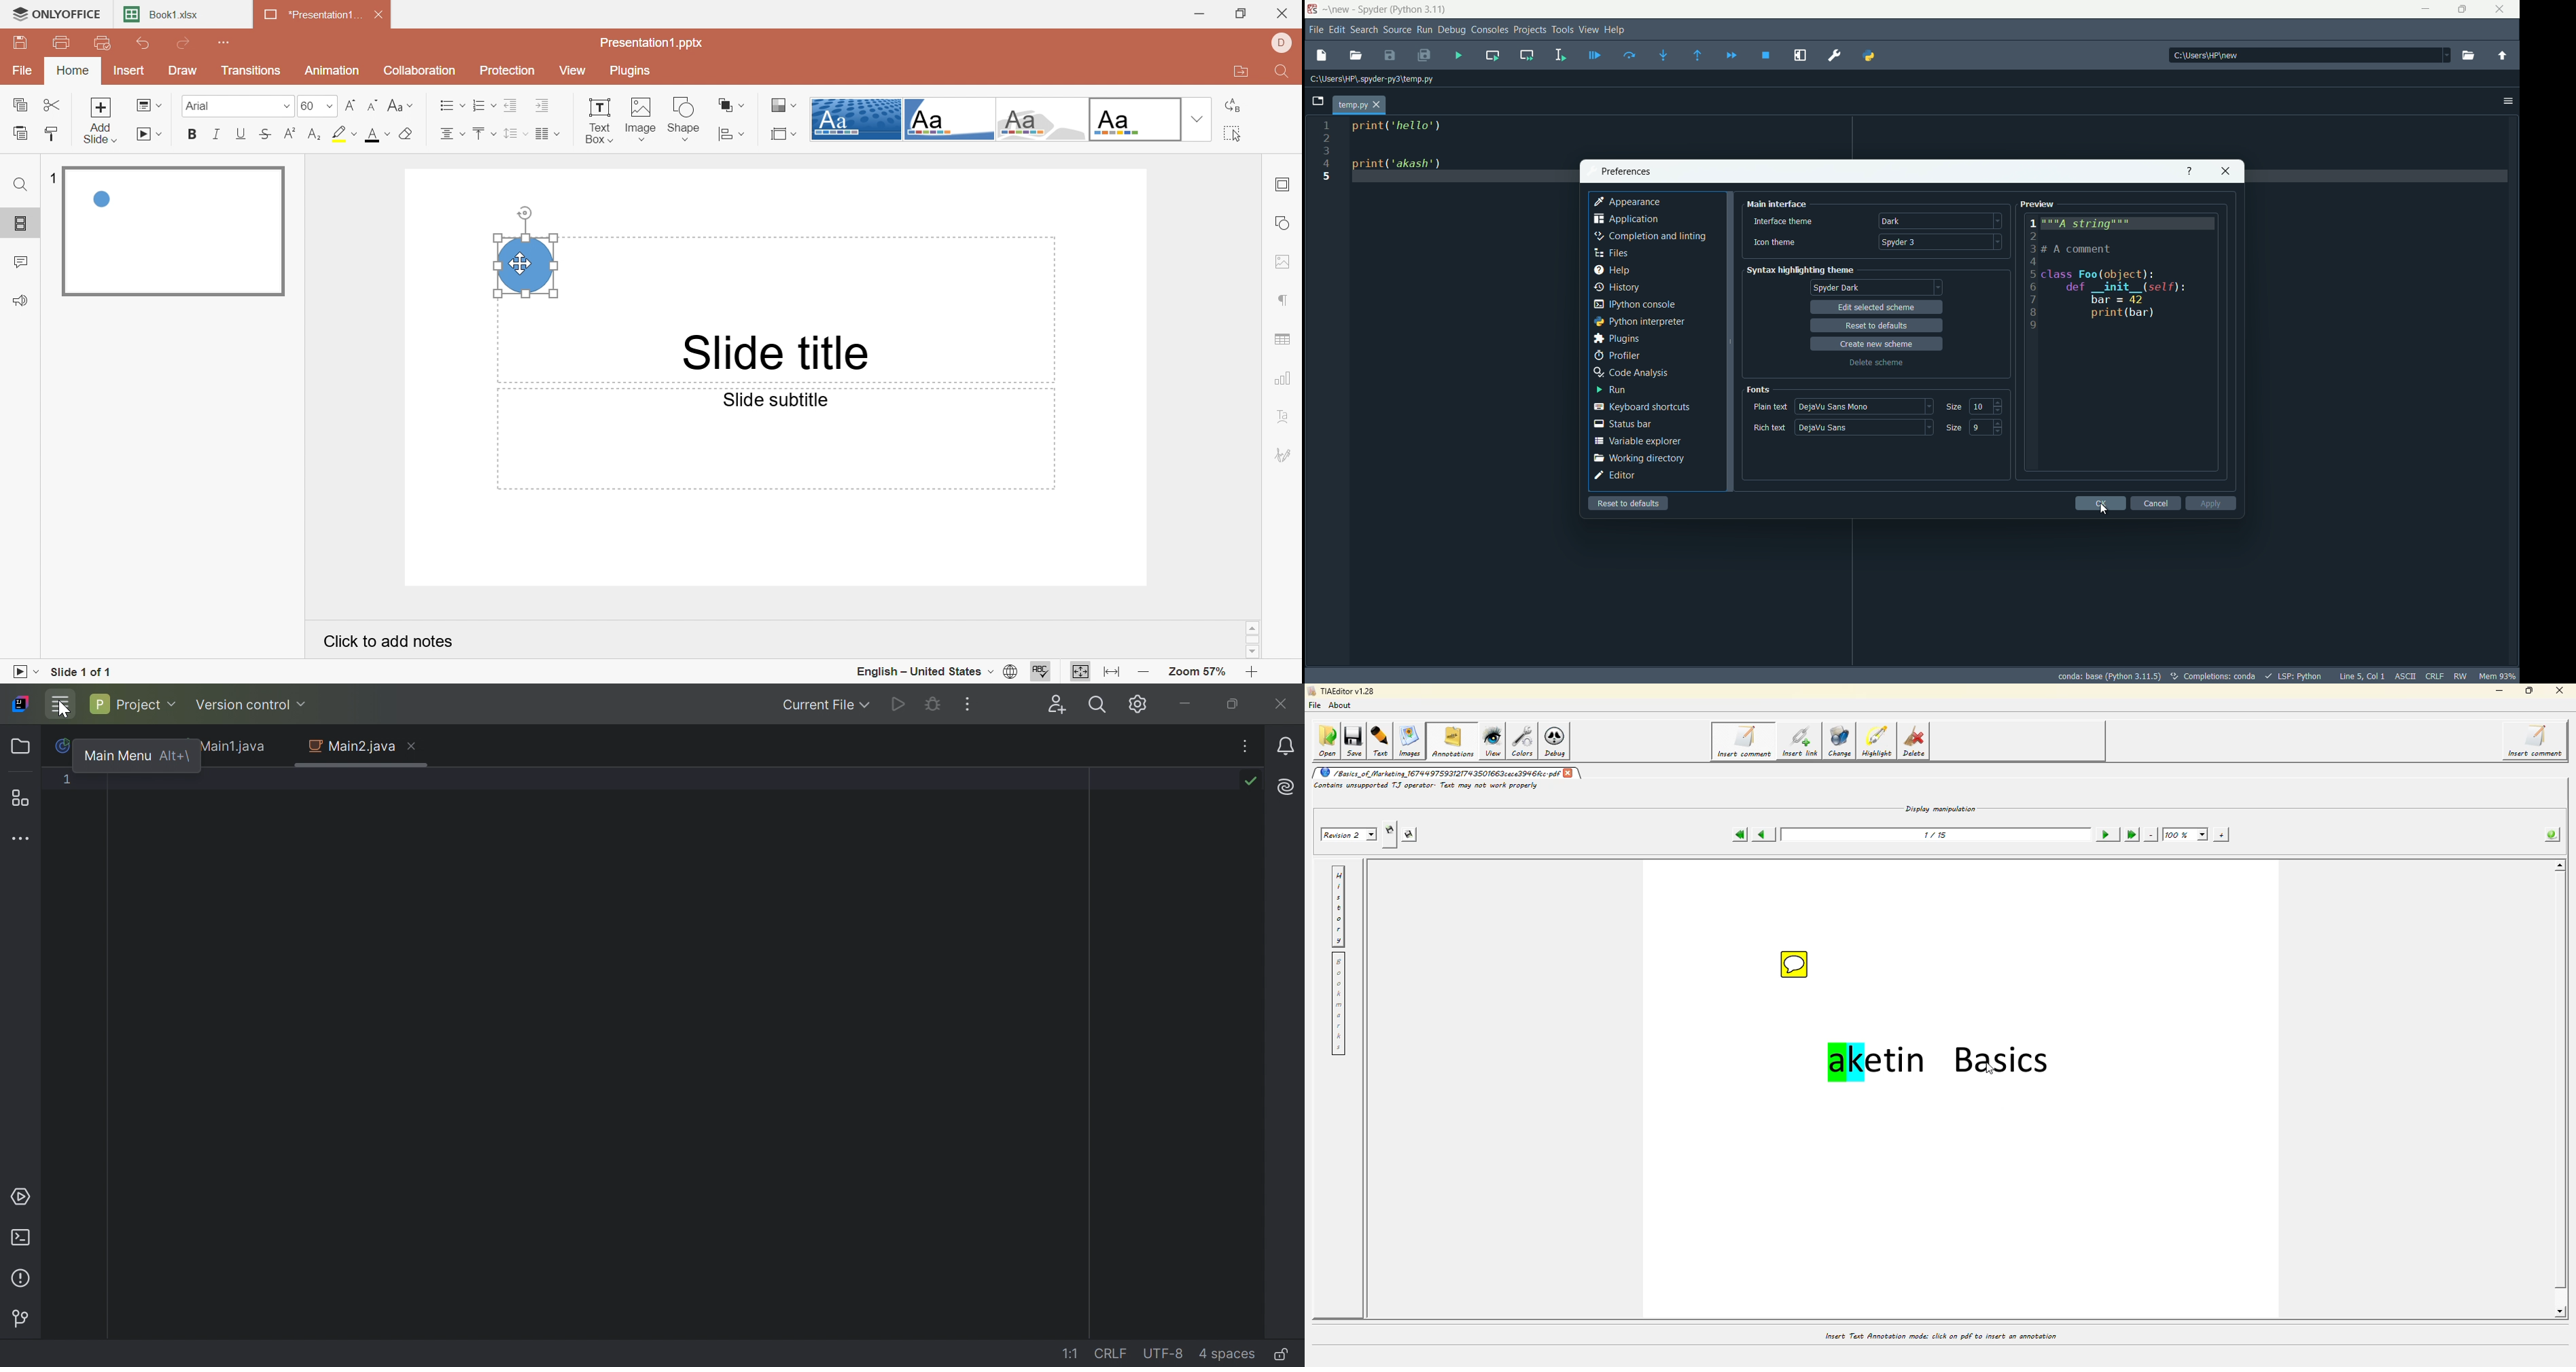 This screenshot has width=2576, height=1372. I want to click on Recent Files, Tab Actions, and More, so click(1244, 749).